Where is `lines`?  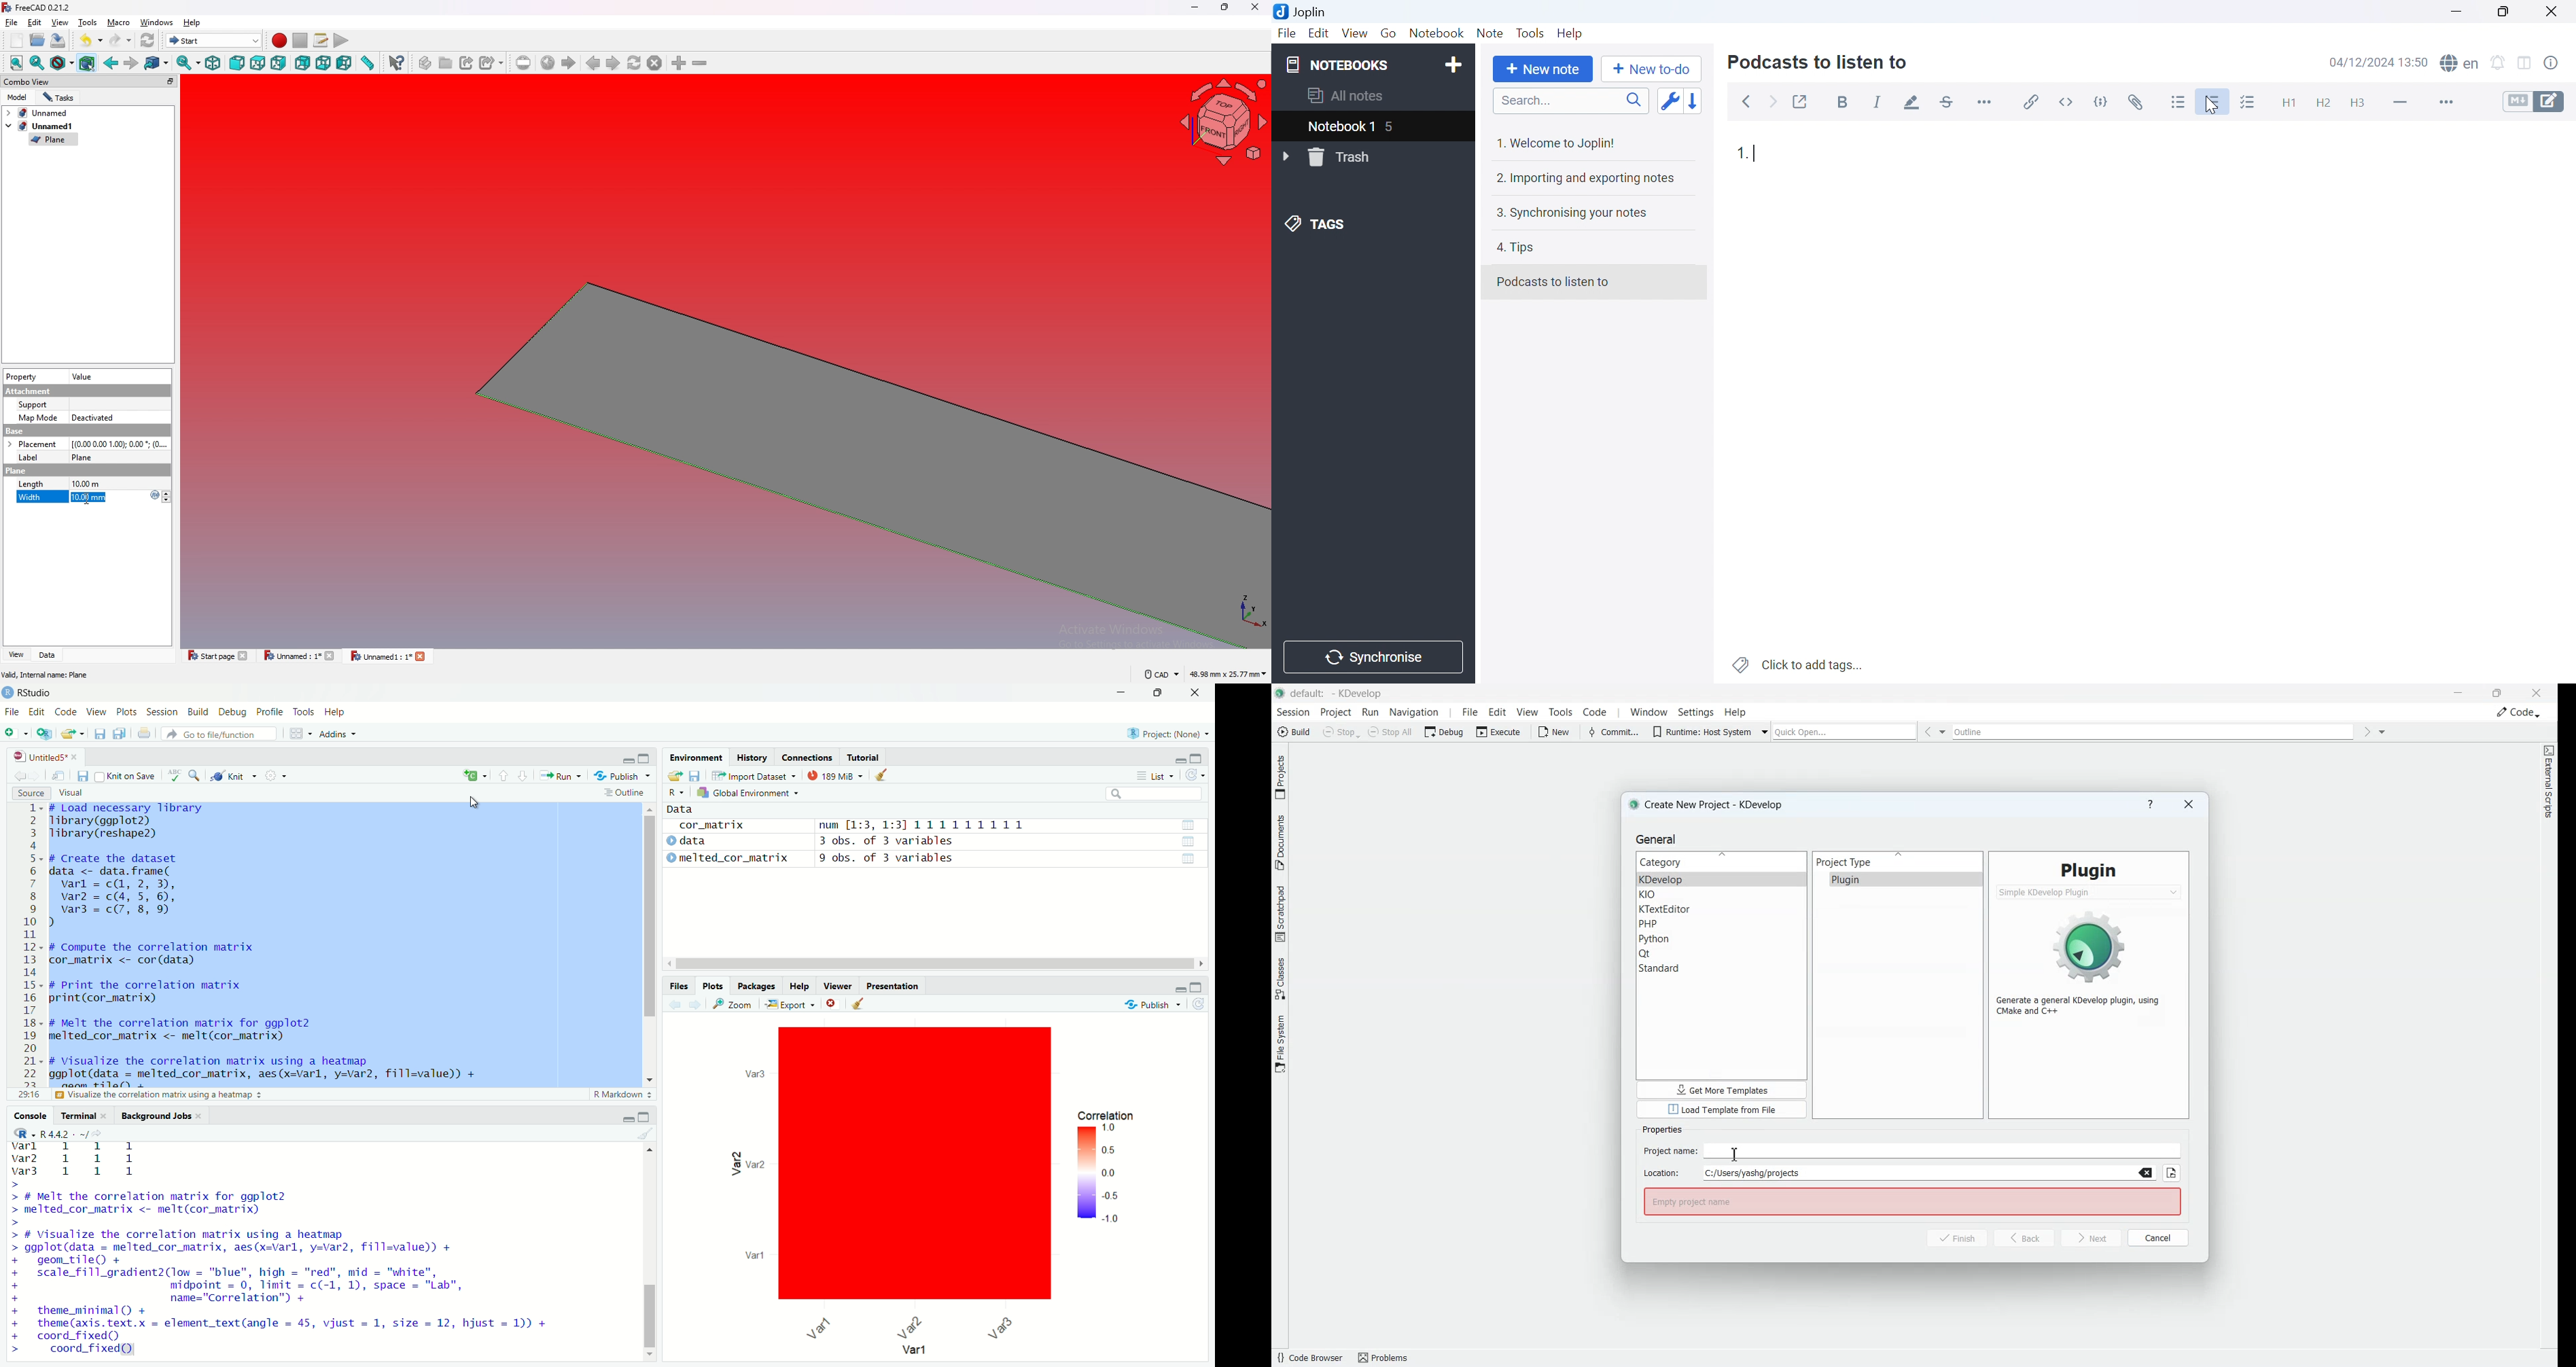
lines is located at coordinates (33, 951).